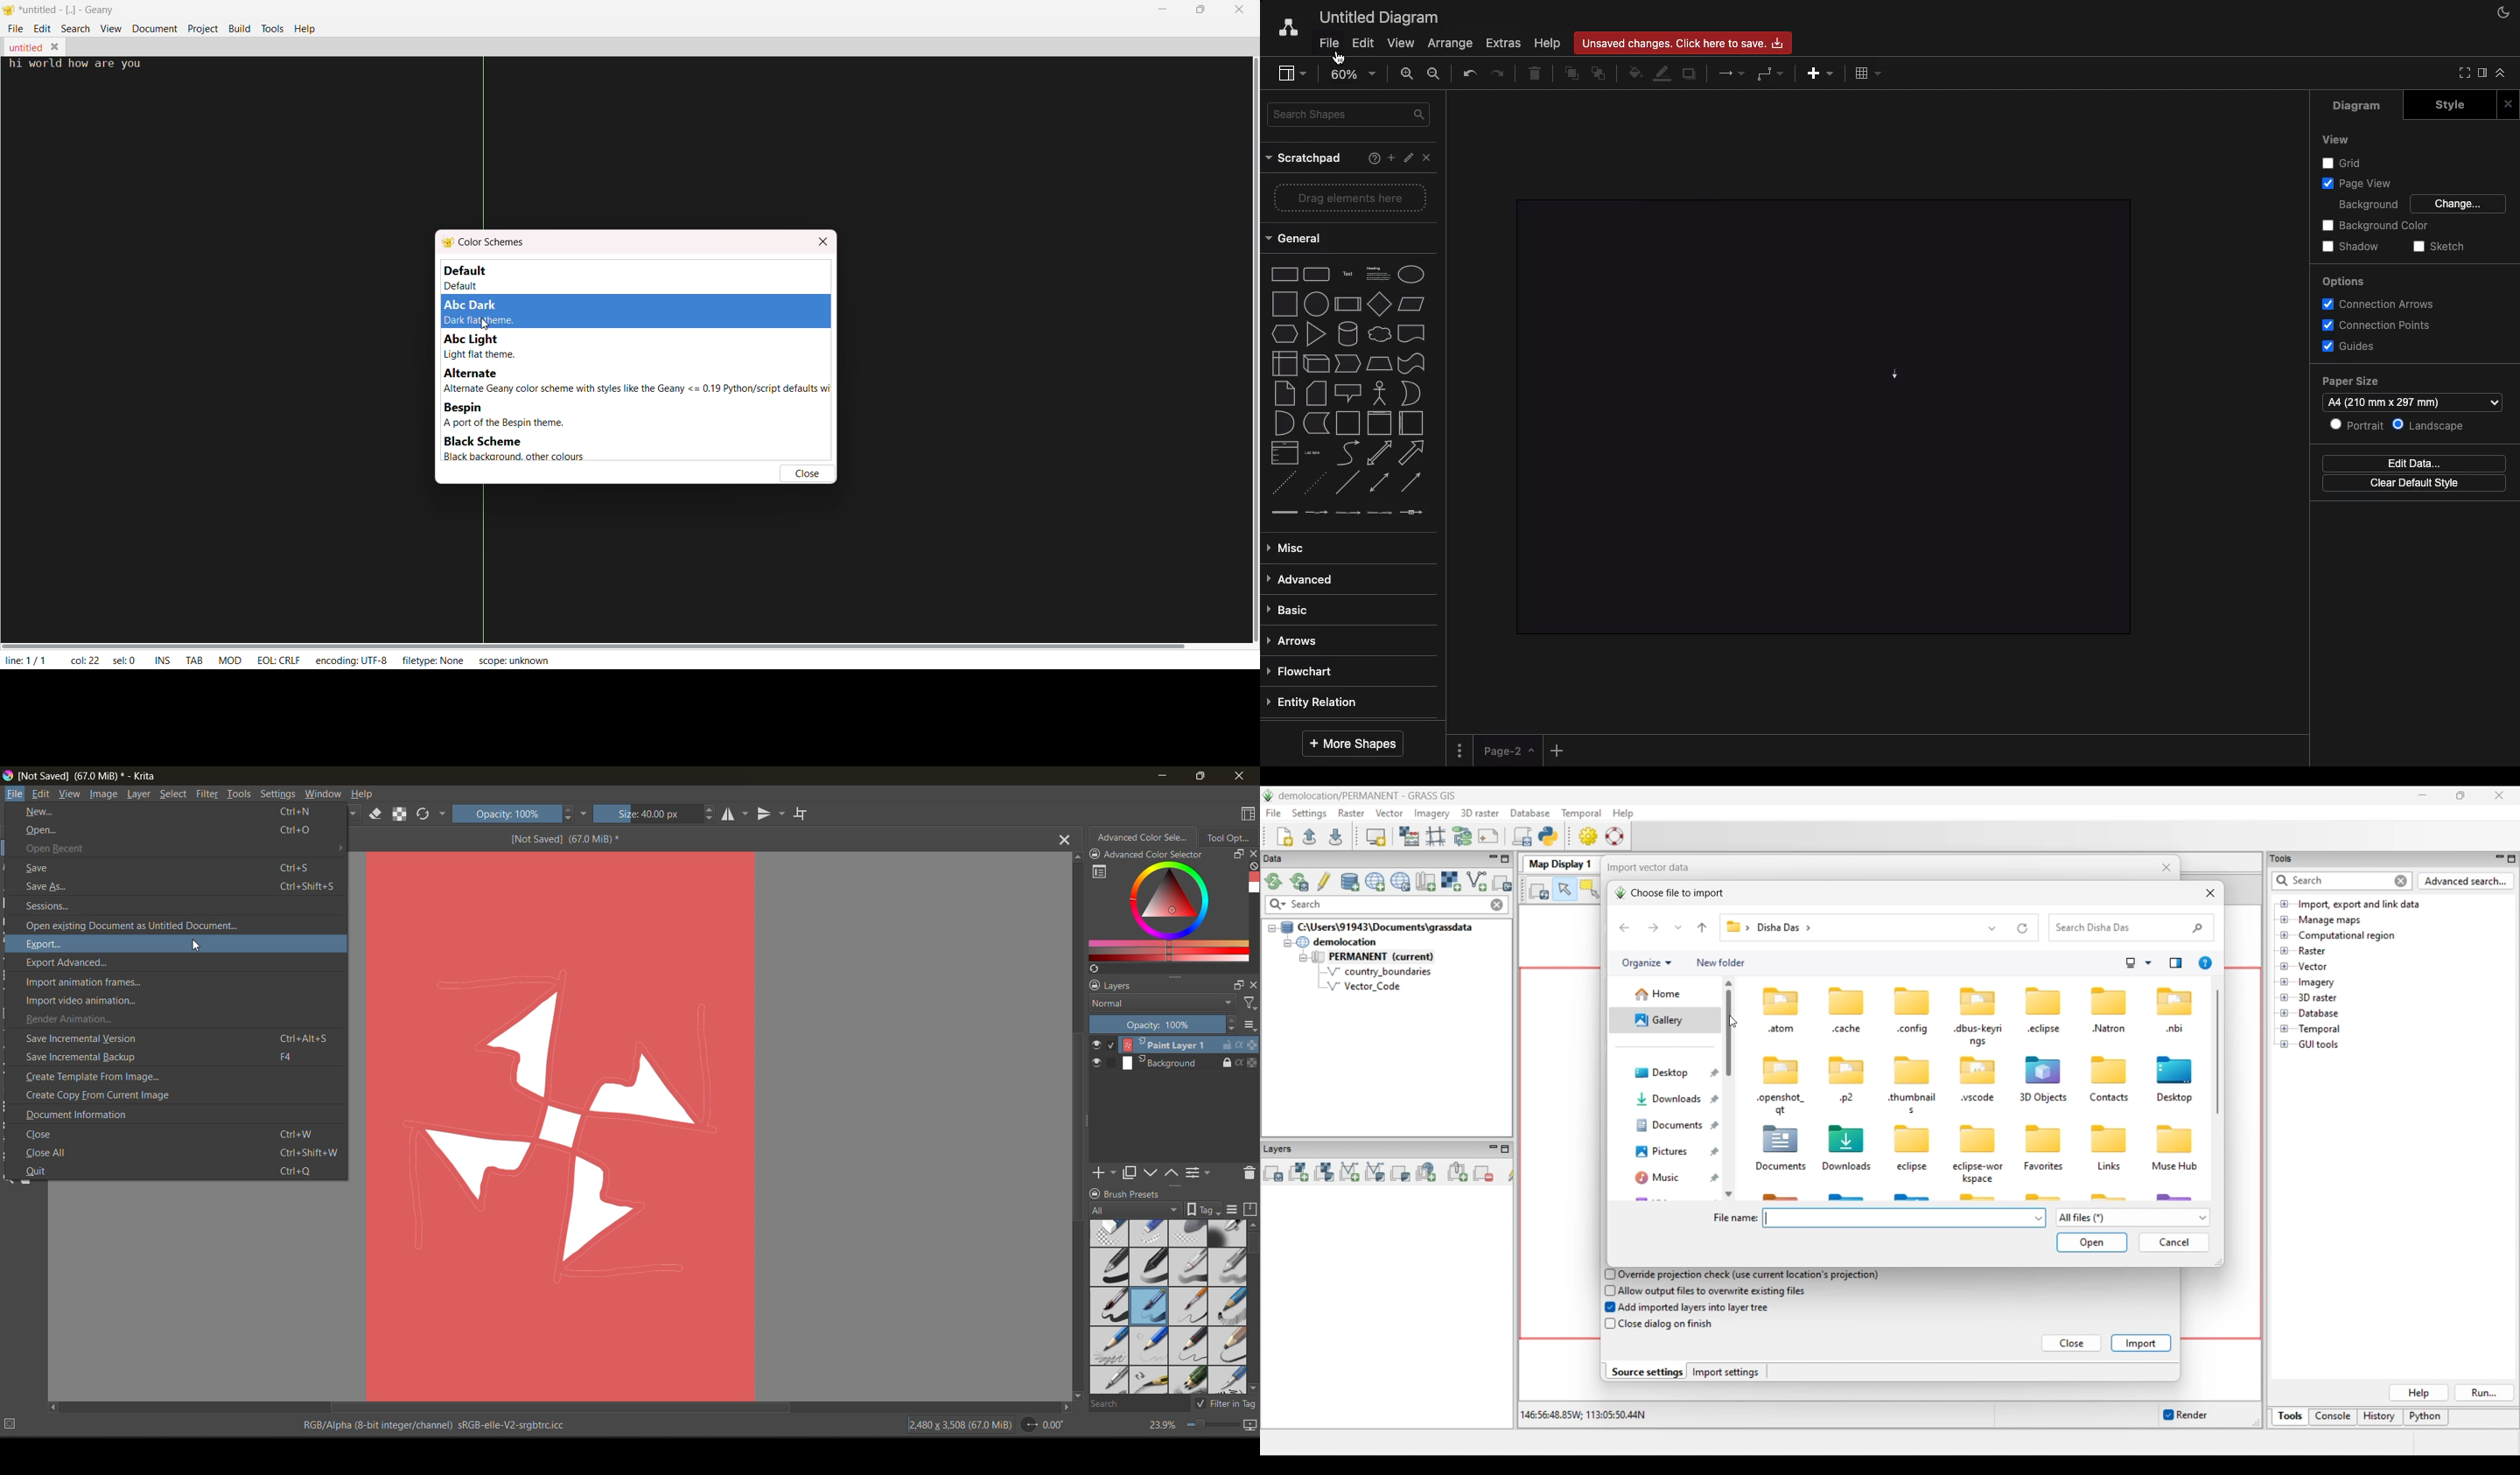 This screenshot has height=1484, width=2520. Describe the element at coordinates (1174, 1045) in the screenshot. I see `layer` at that location.